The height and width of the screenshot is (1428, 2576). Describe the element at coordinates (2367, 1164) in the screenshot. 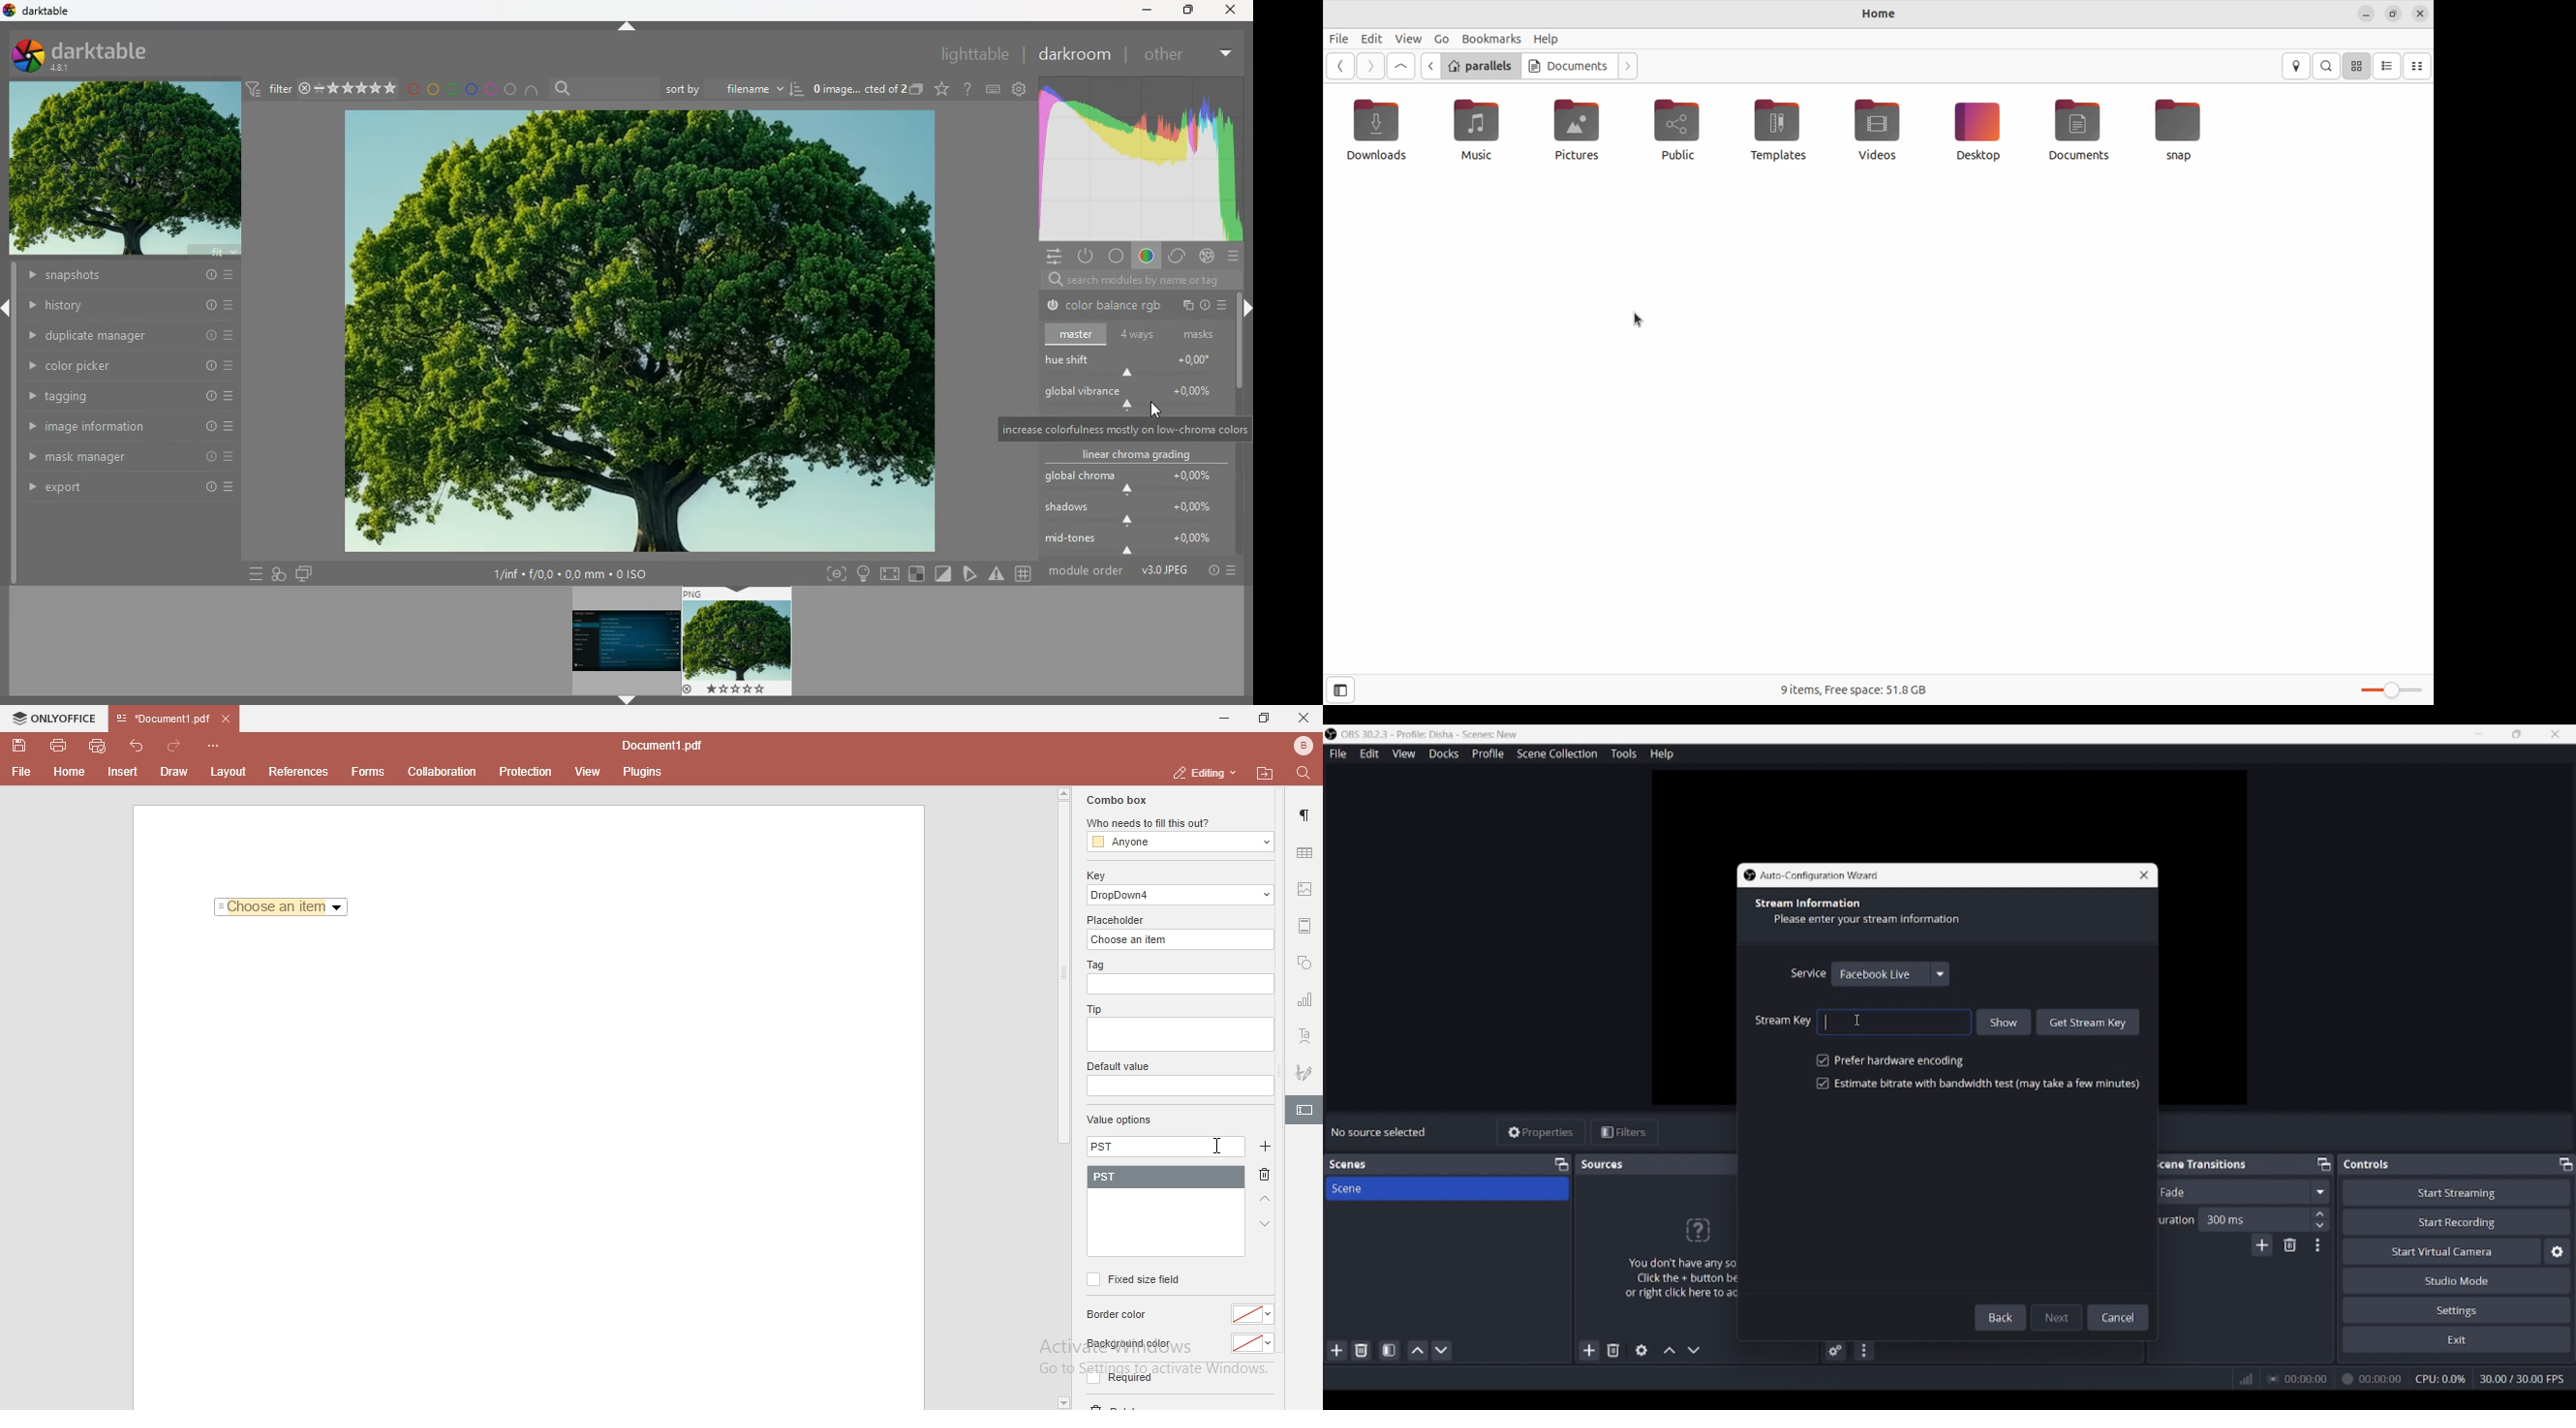

I see `Panel title` at that location.